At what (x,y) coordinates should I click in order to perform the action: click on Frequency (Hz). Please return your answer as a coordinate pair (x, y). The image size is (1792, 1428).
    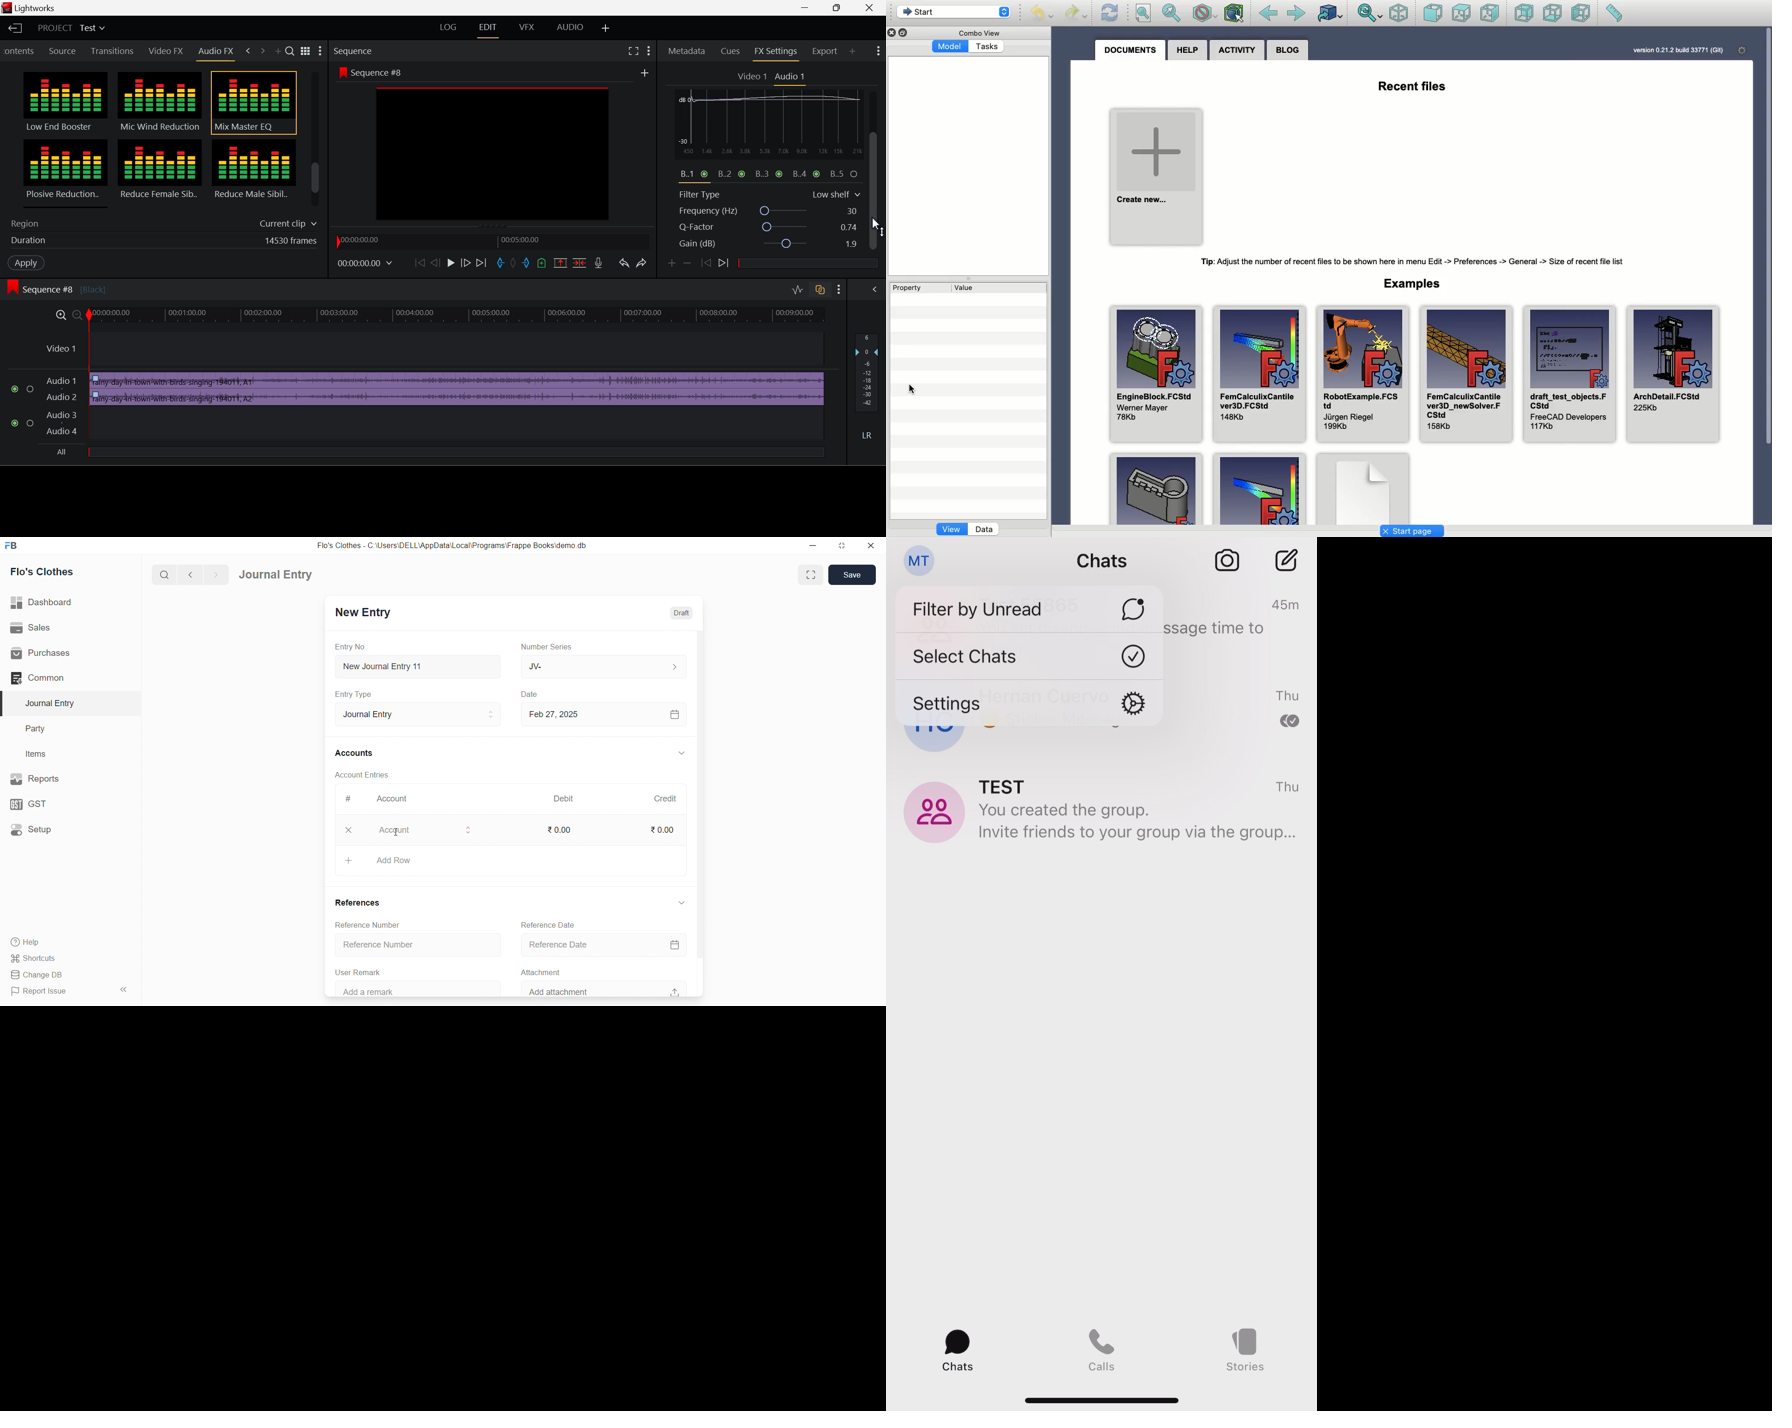
    Looking at the image, I should click on (770, 211).